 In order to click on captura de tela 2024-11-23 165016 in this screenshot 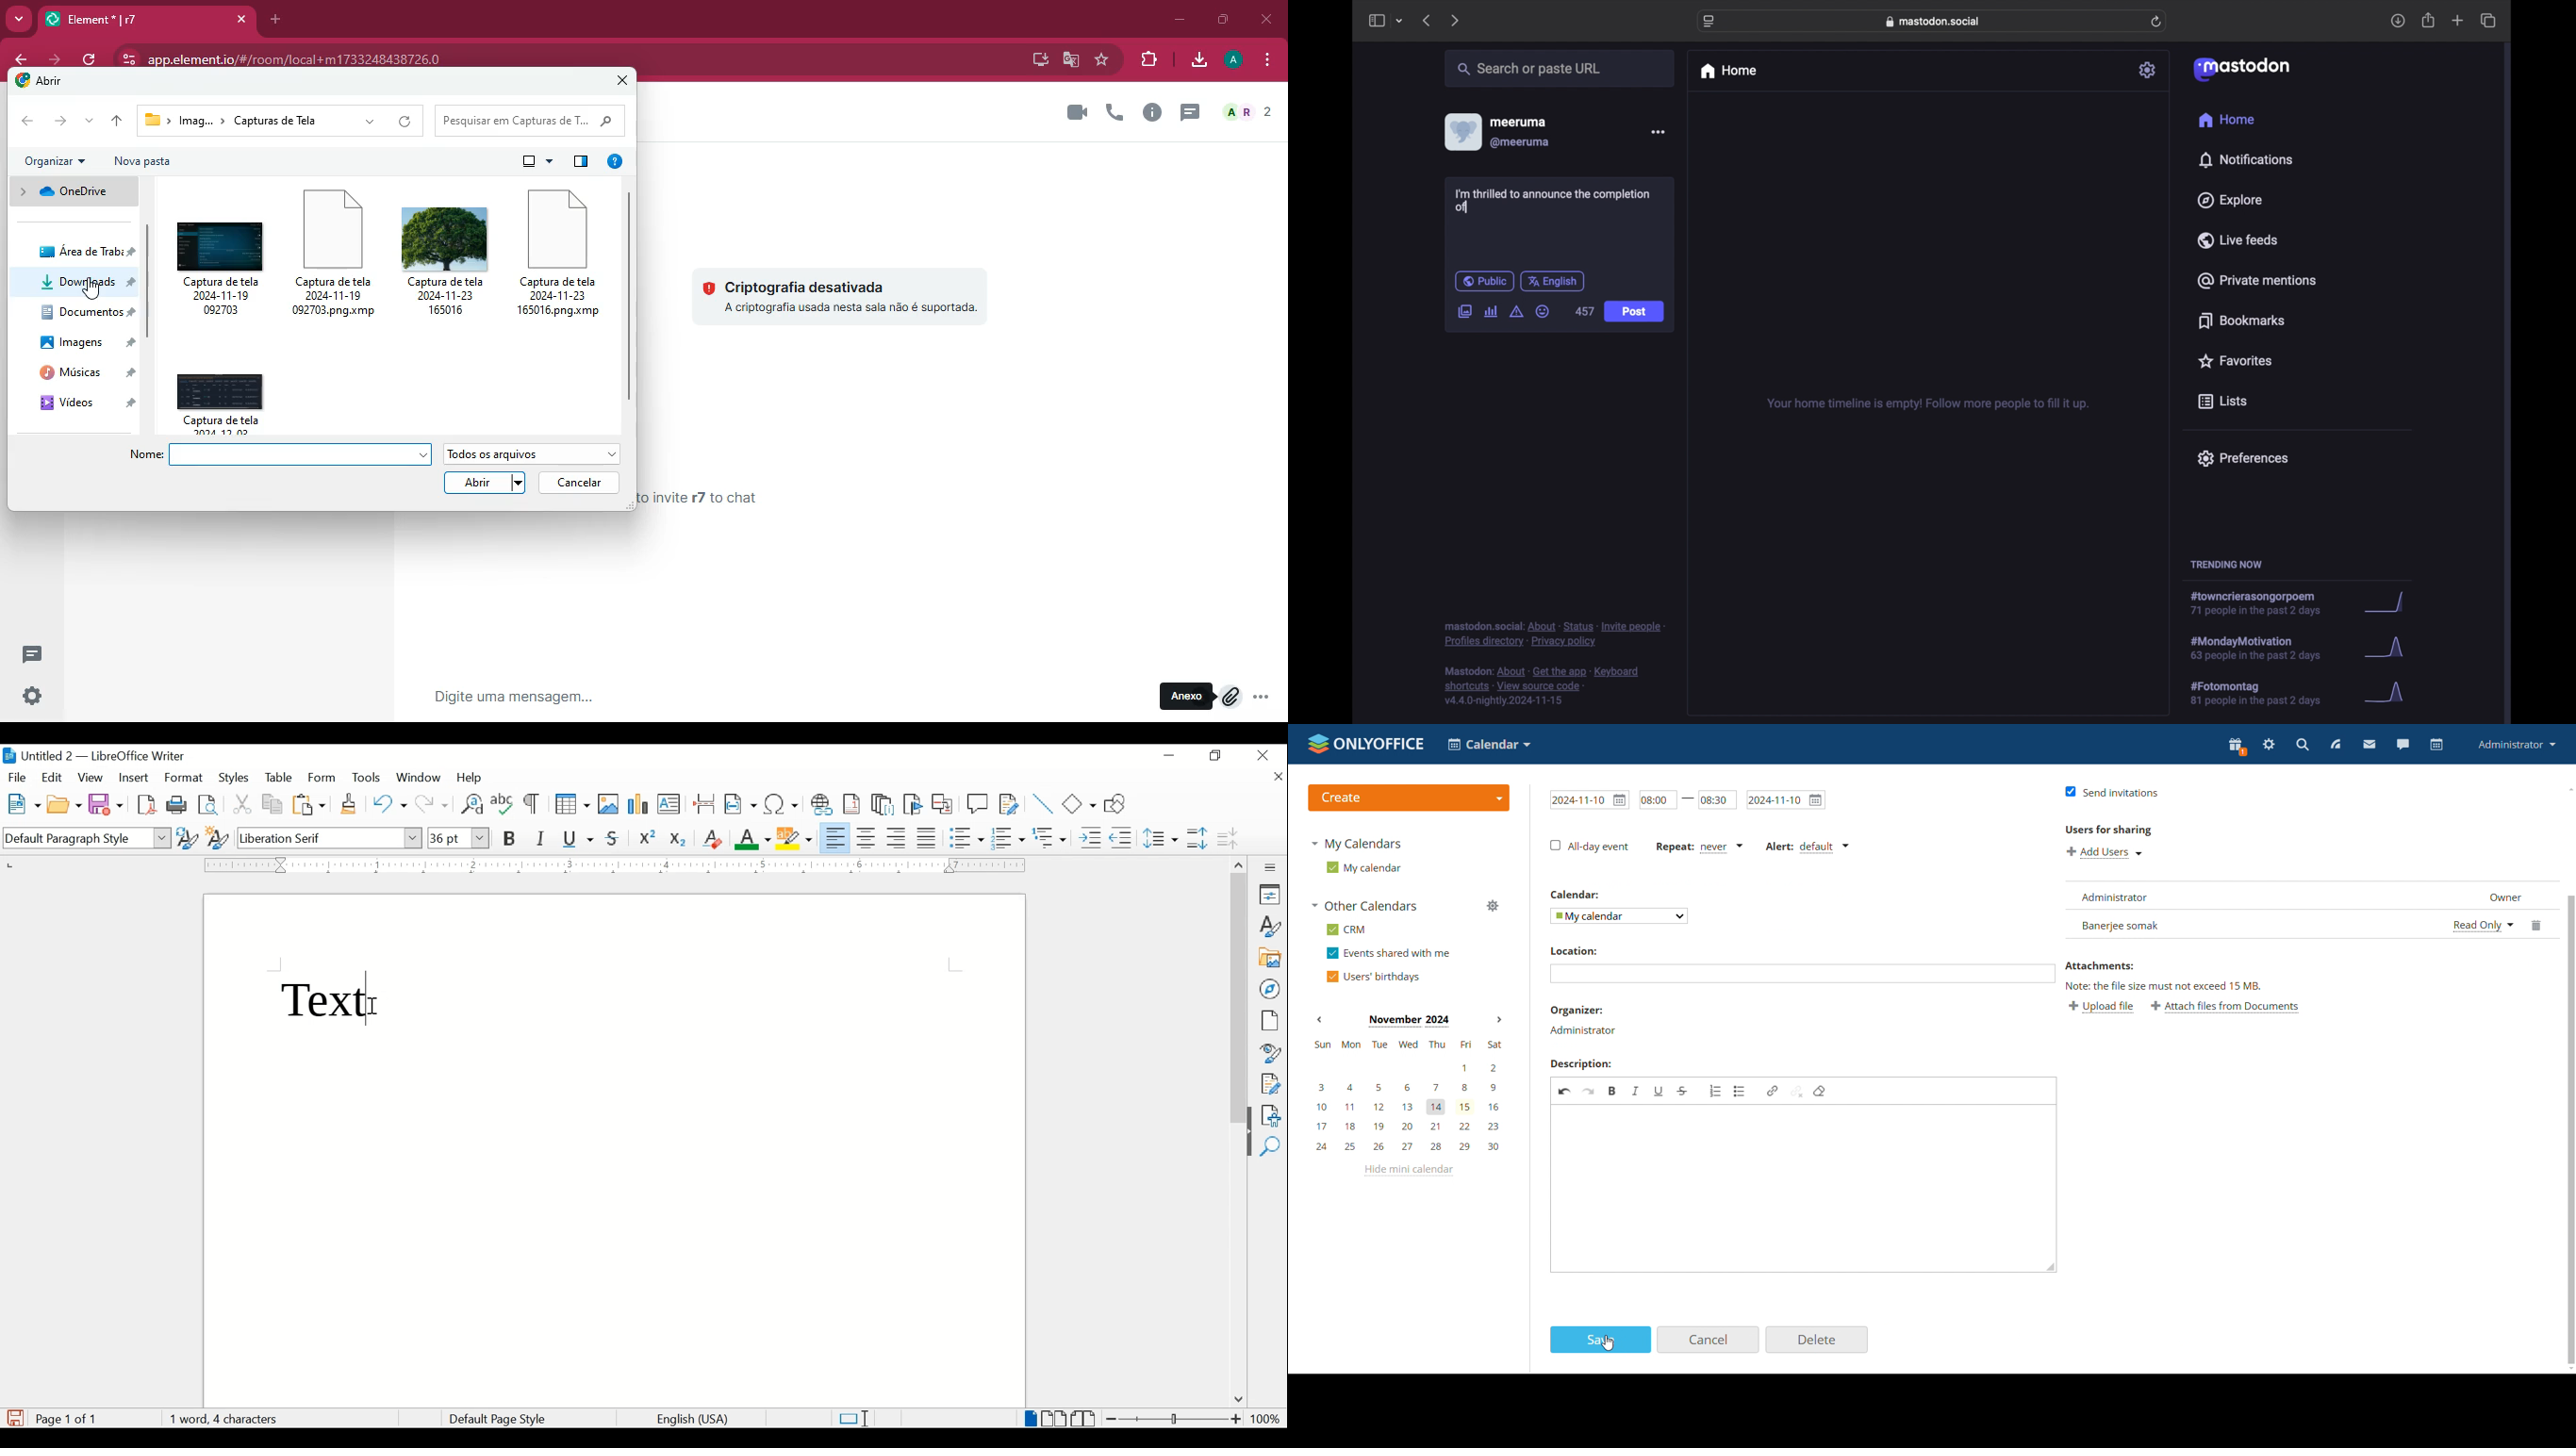, I will do `click(450, 254)`.